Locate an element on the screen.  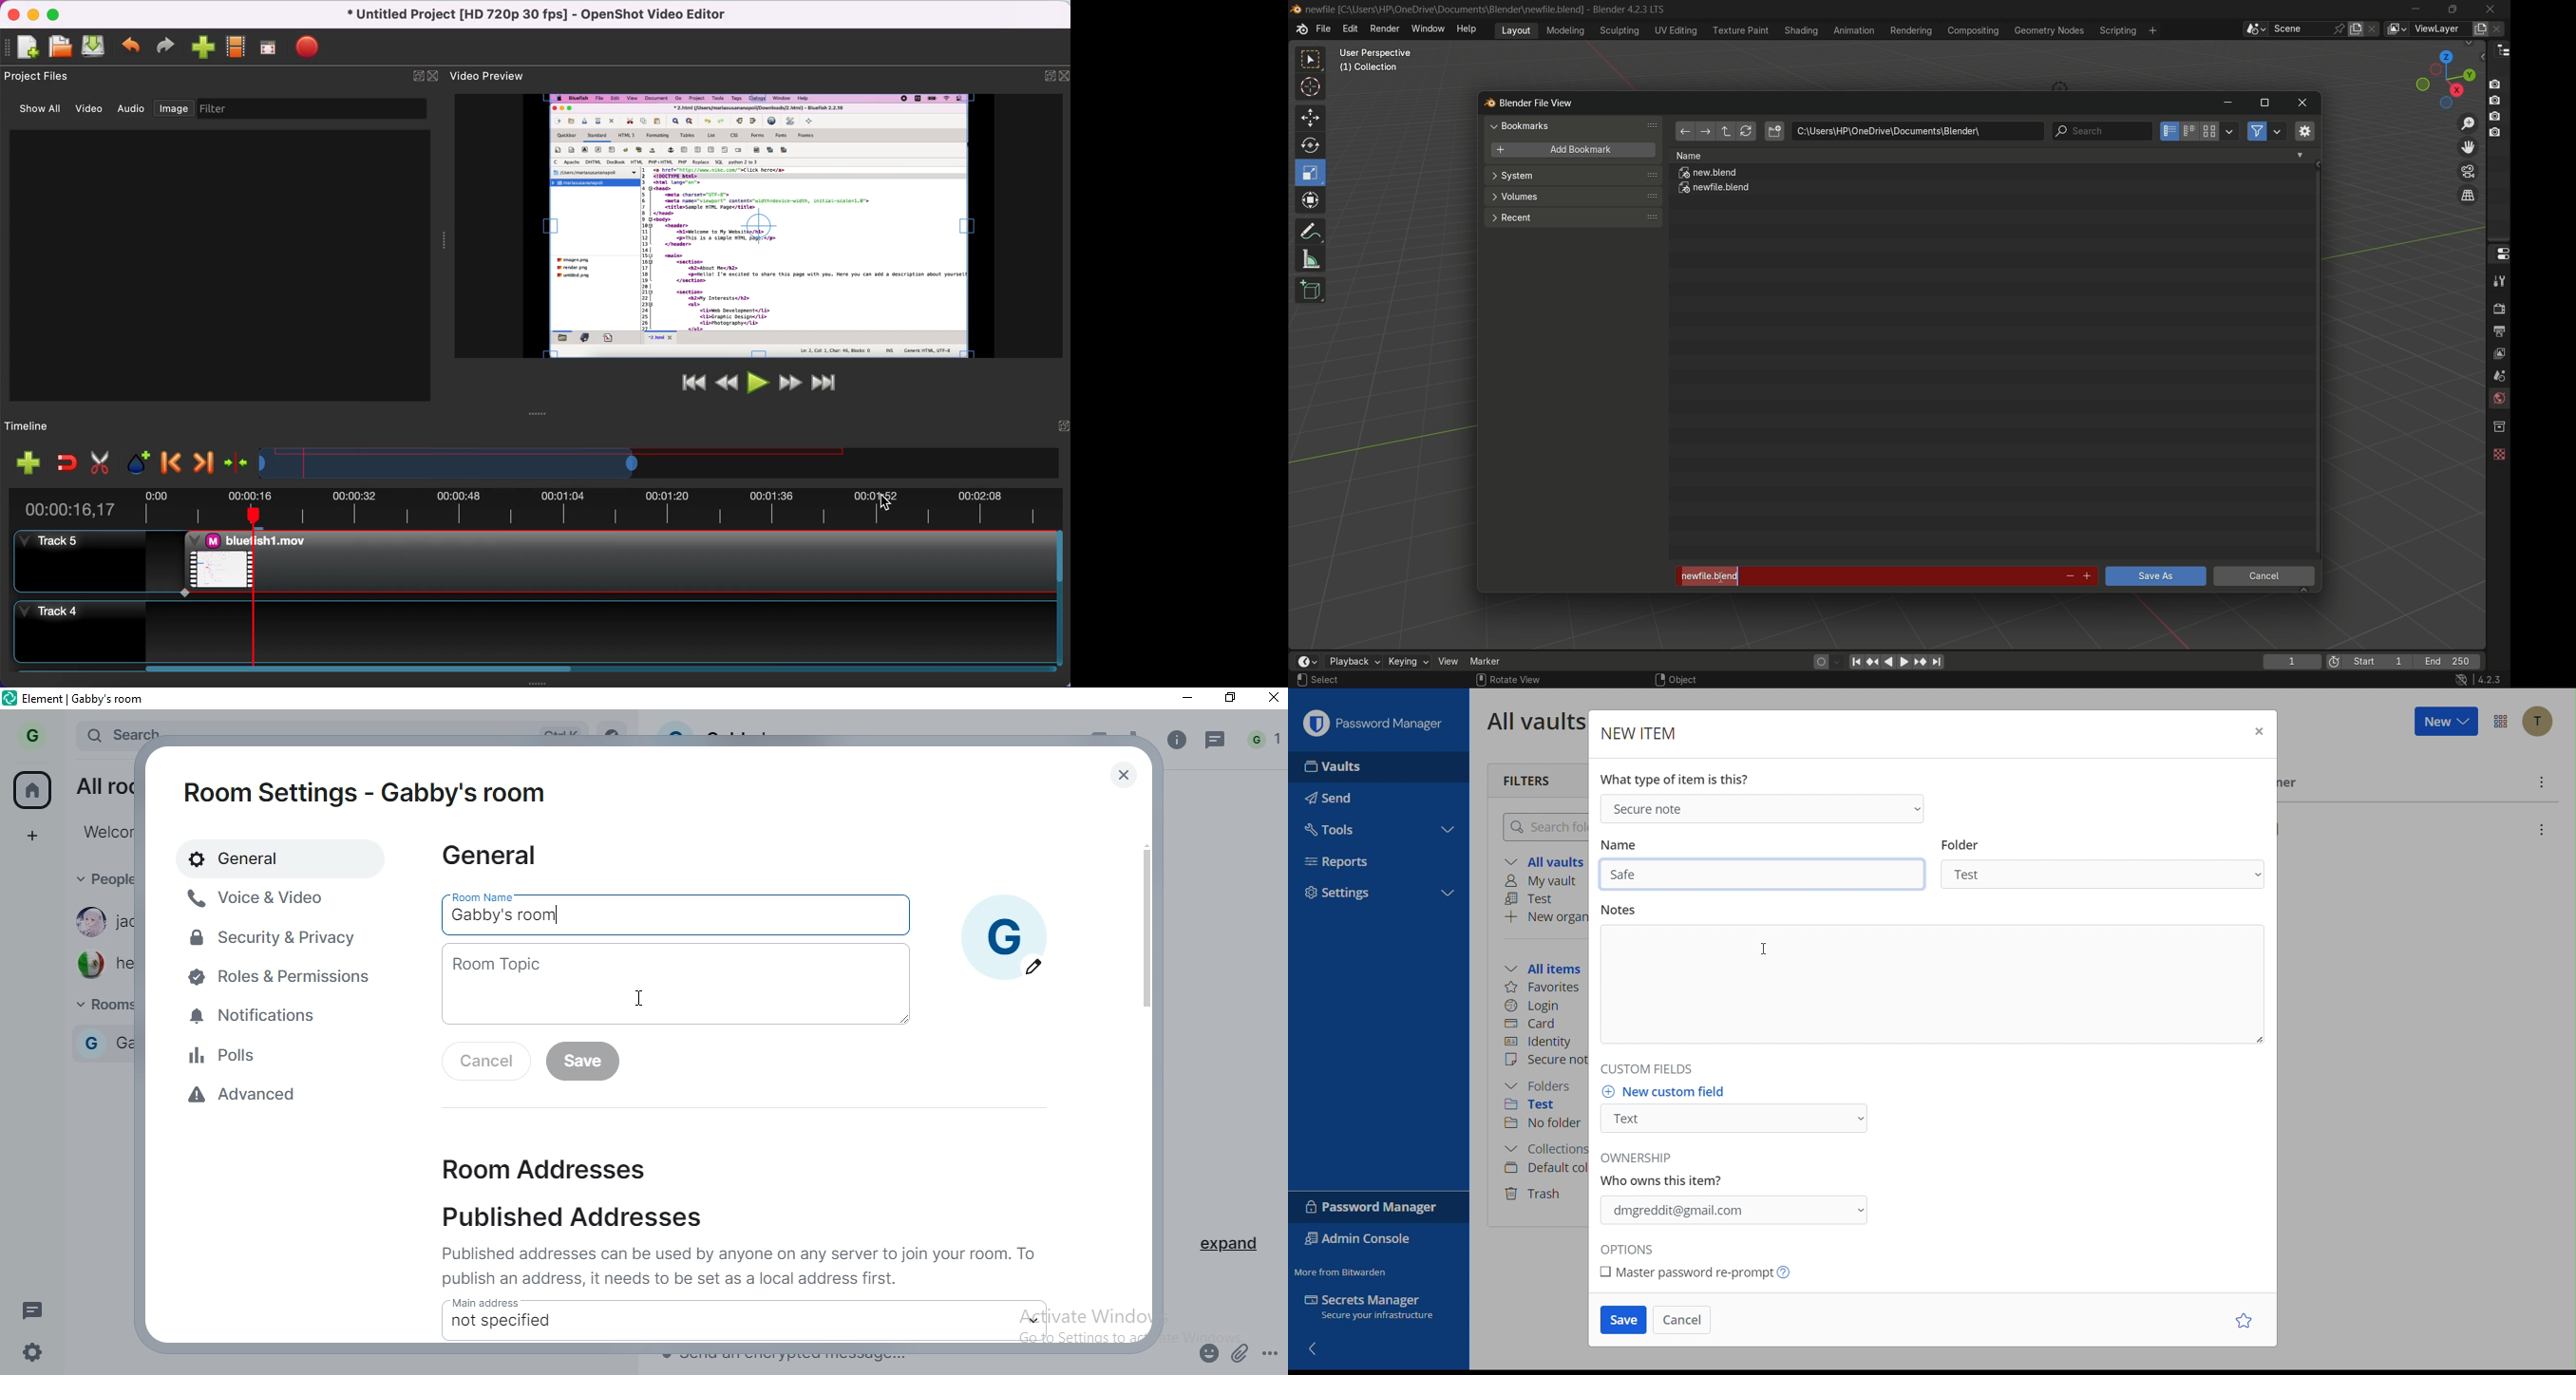
view layer name is located at coordinates (2439, 29).